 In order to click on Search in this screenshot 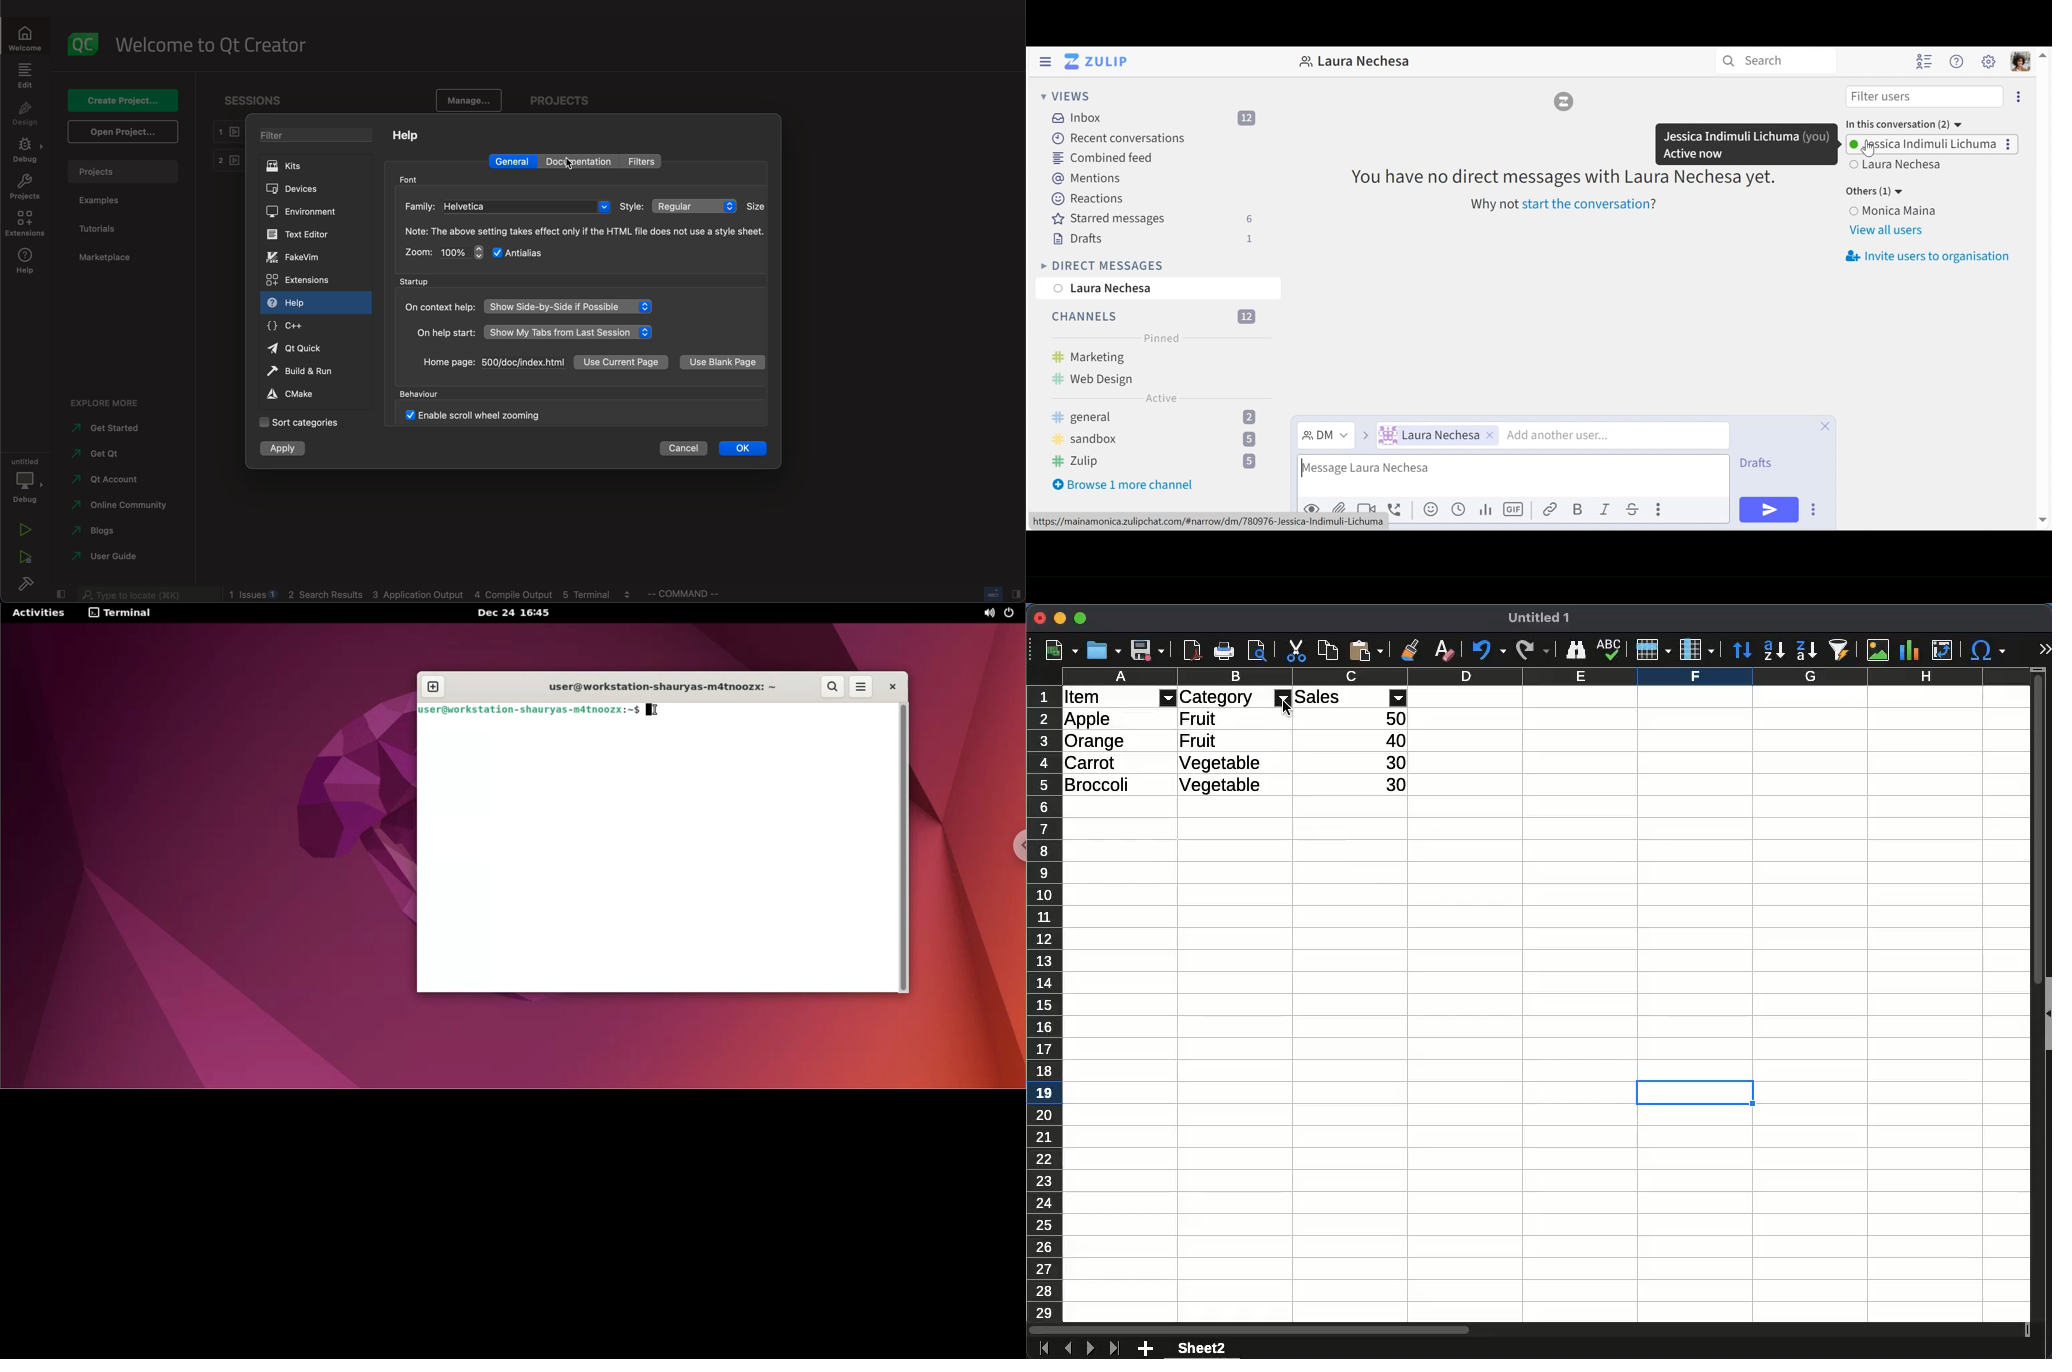, I will do `click(1775, 61)`.